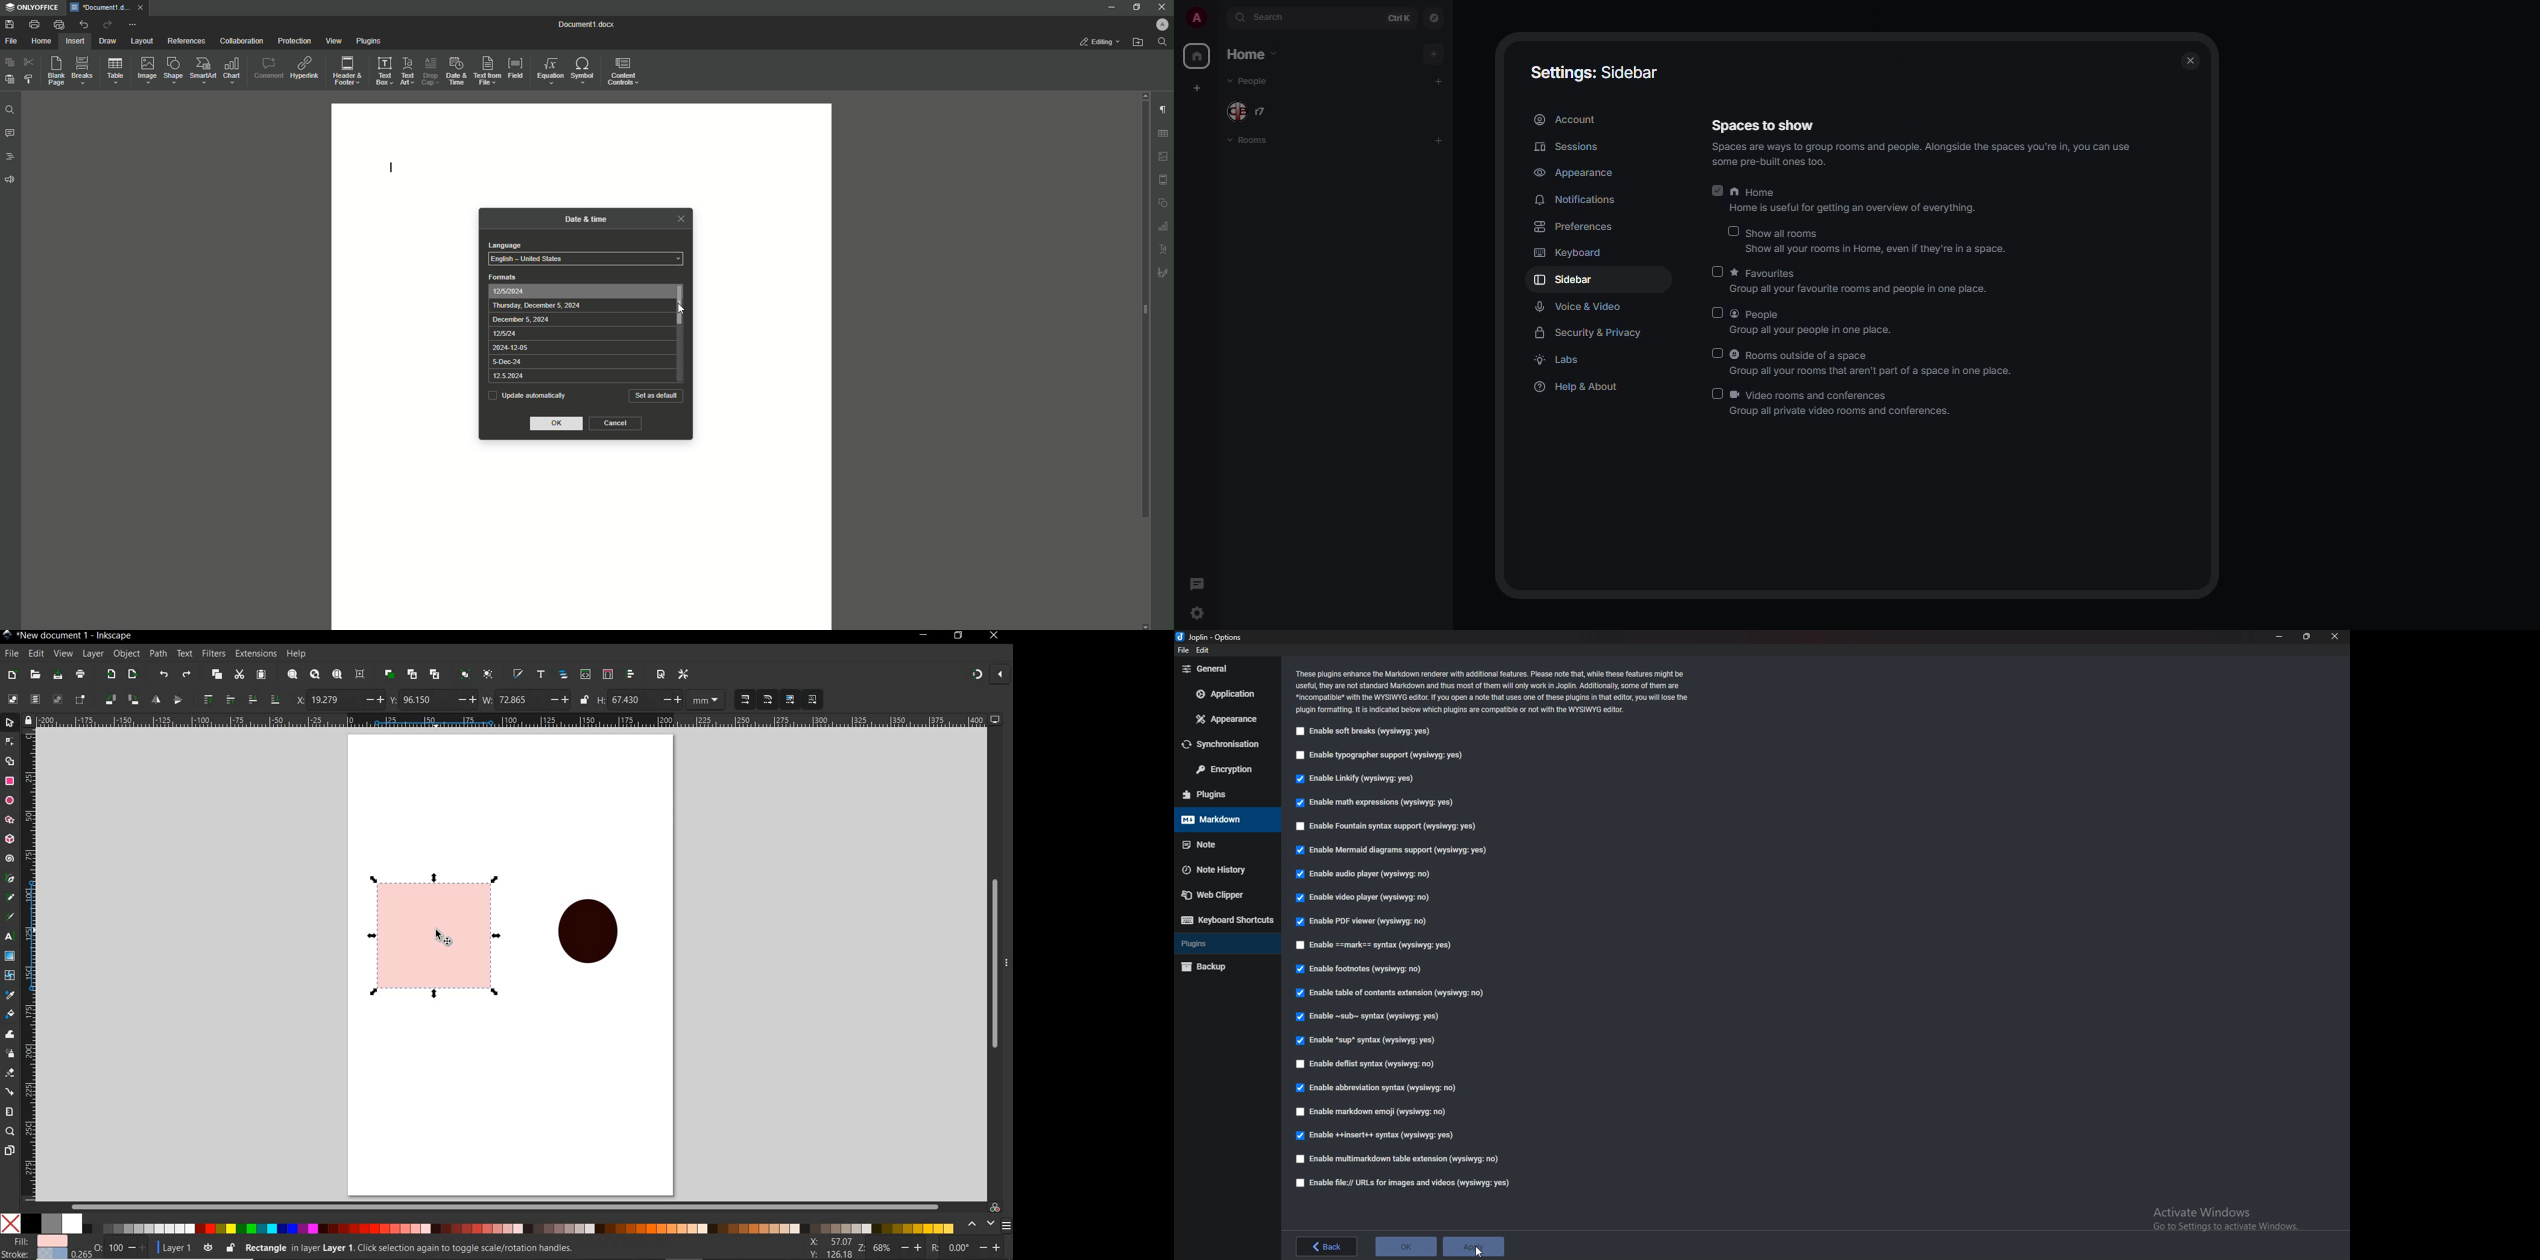  I want to click on Paragraph Settings, so click(1162, 108).